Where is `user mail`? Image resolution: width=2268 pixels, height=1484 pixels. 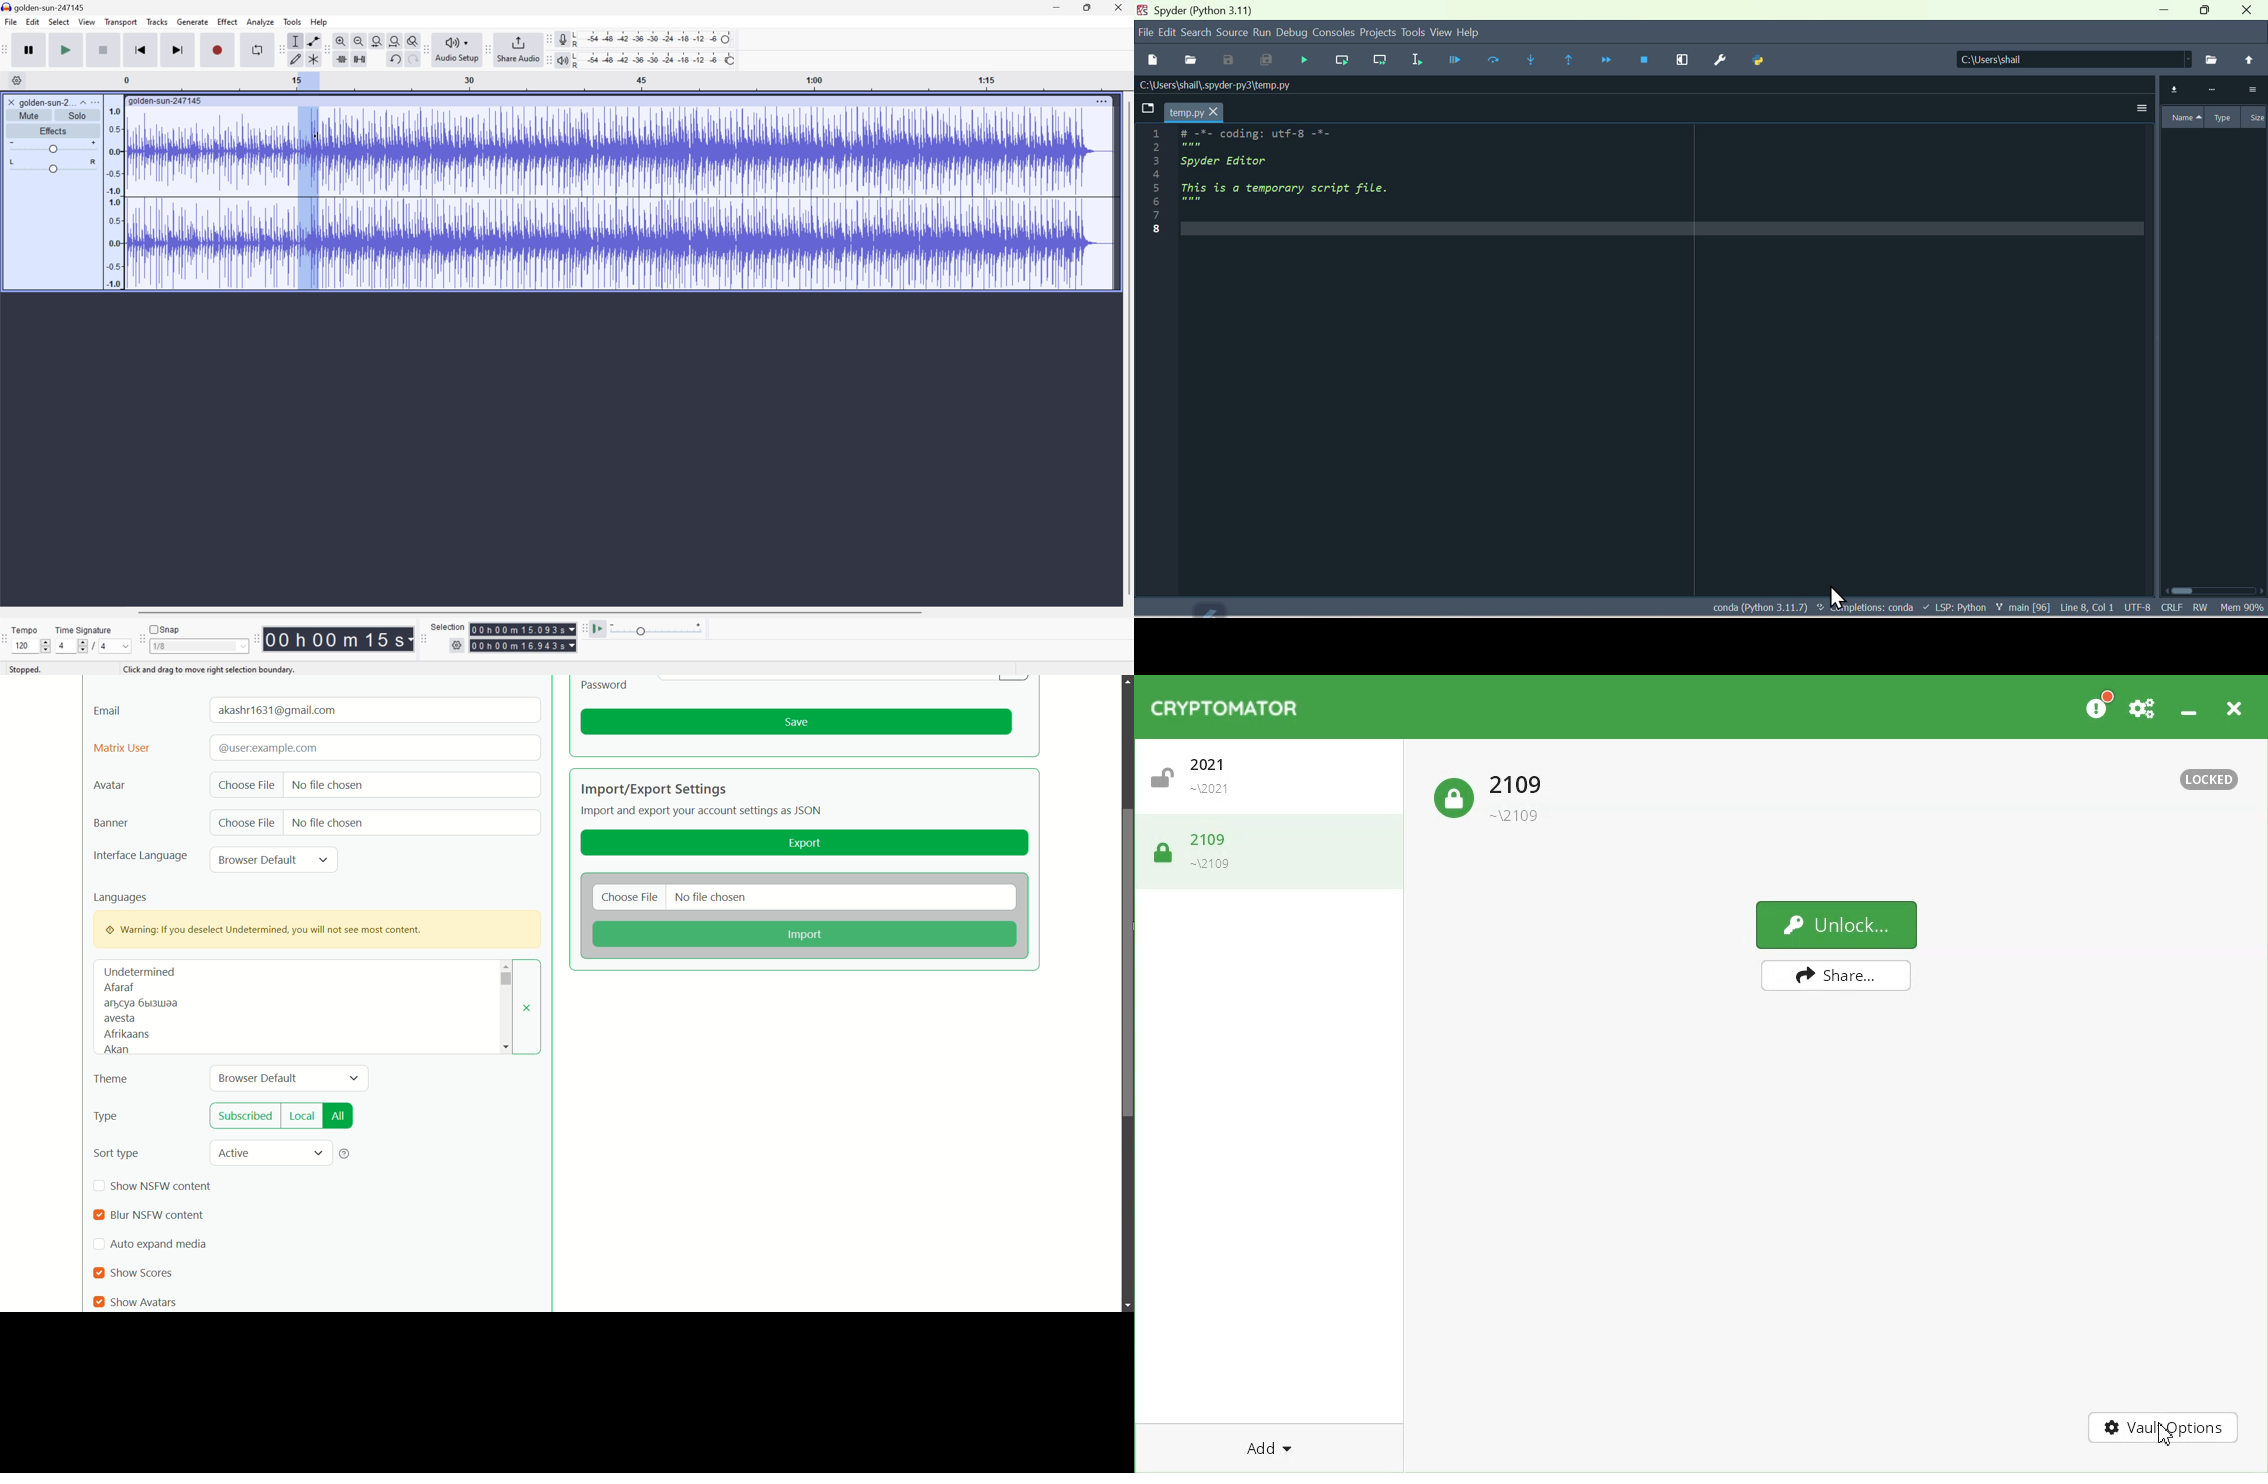
user mail is located at coordinates (279, 710).